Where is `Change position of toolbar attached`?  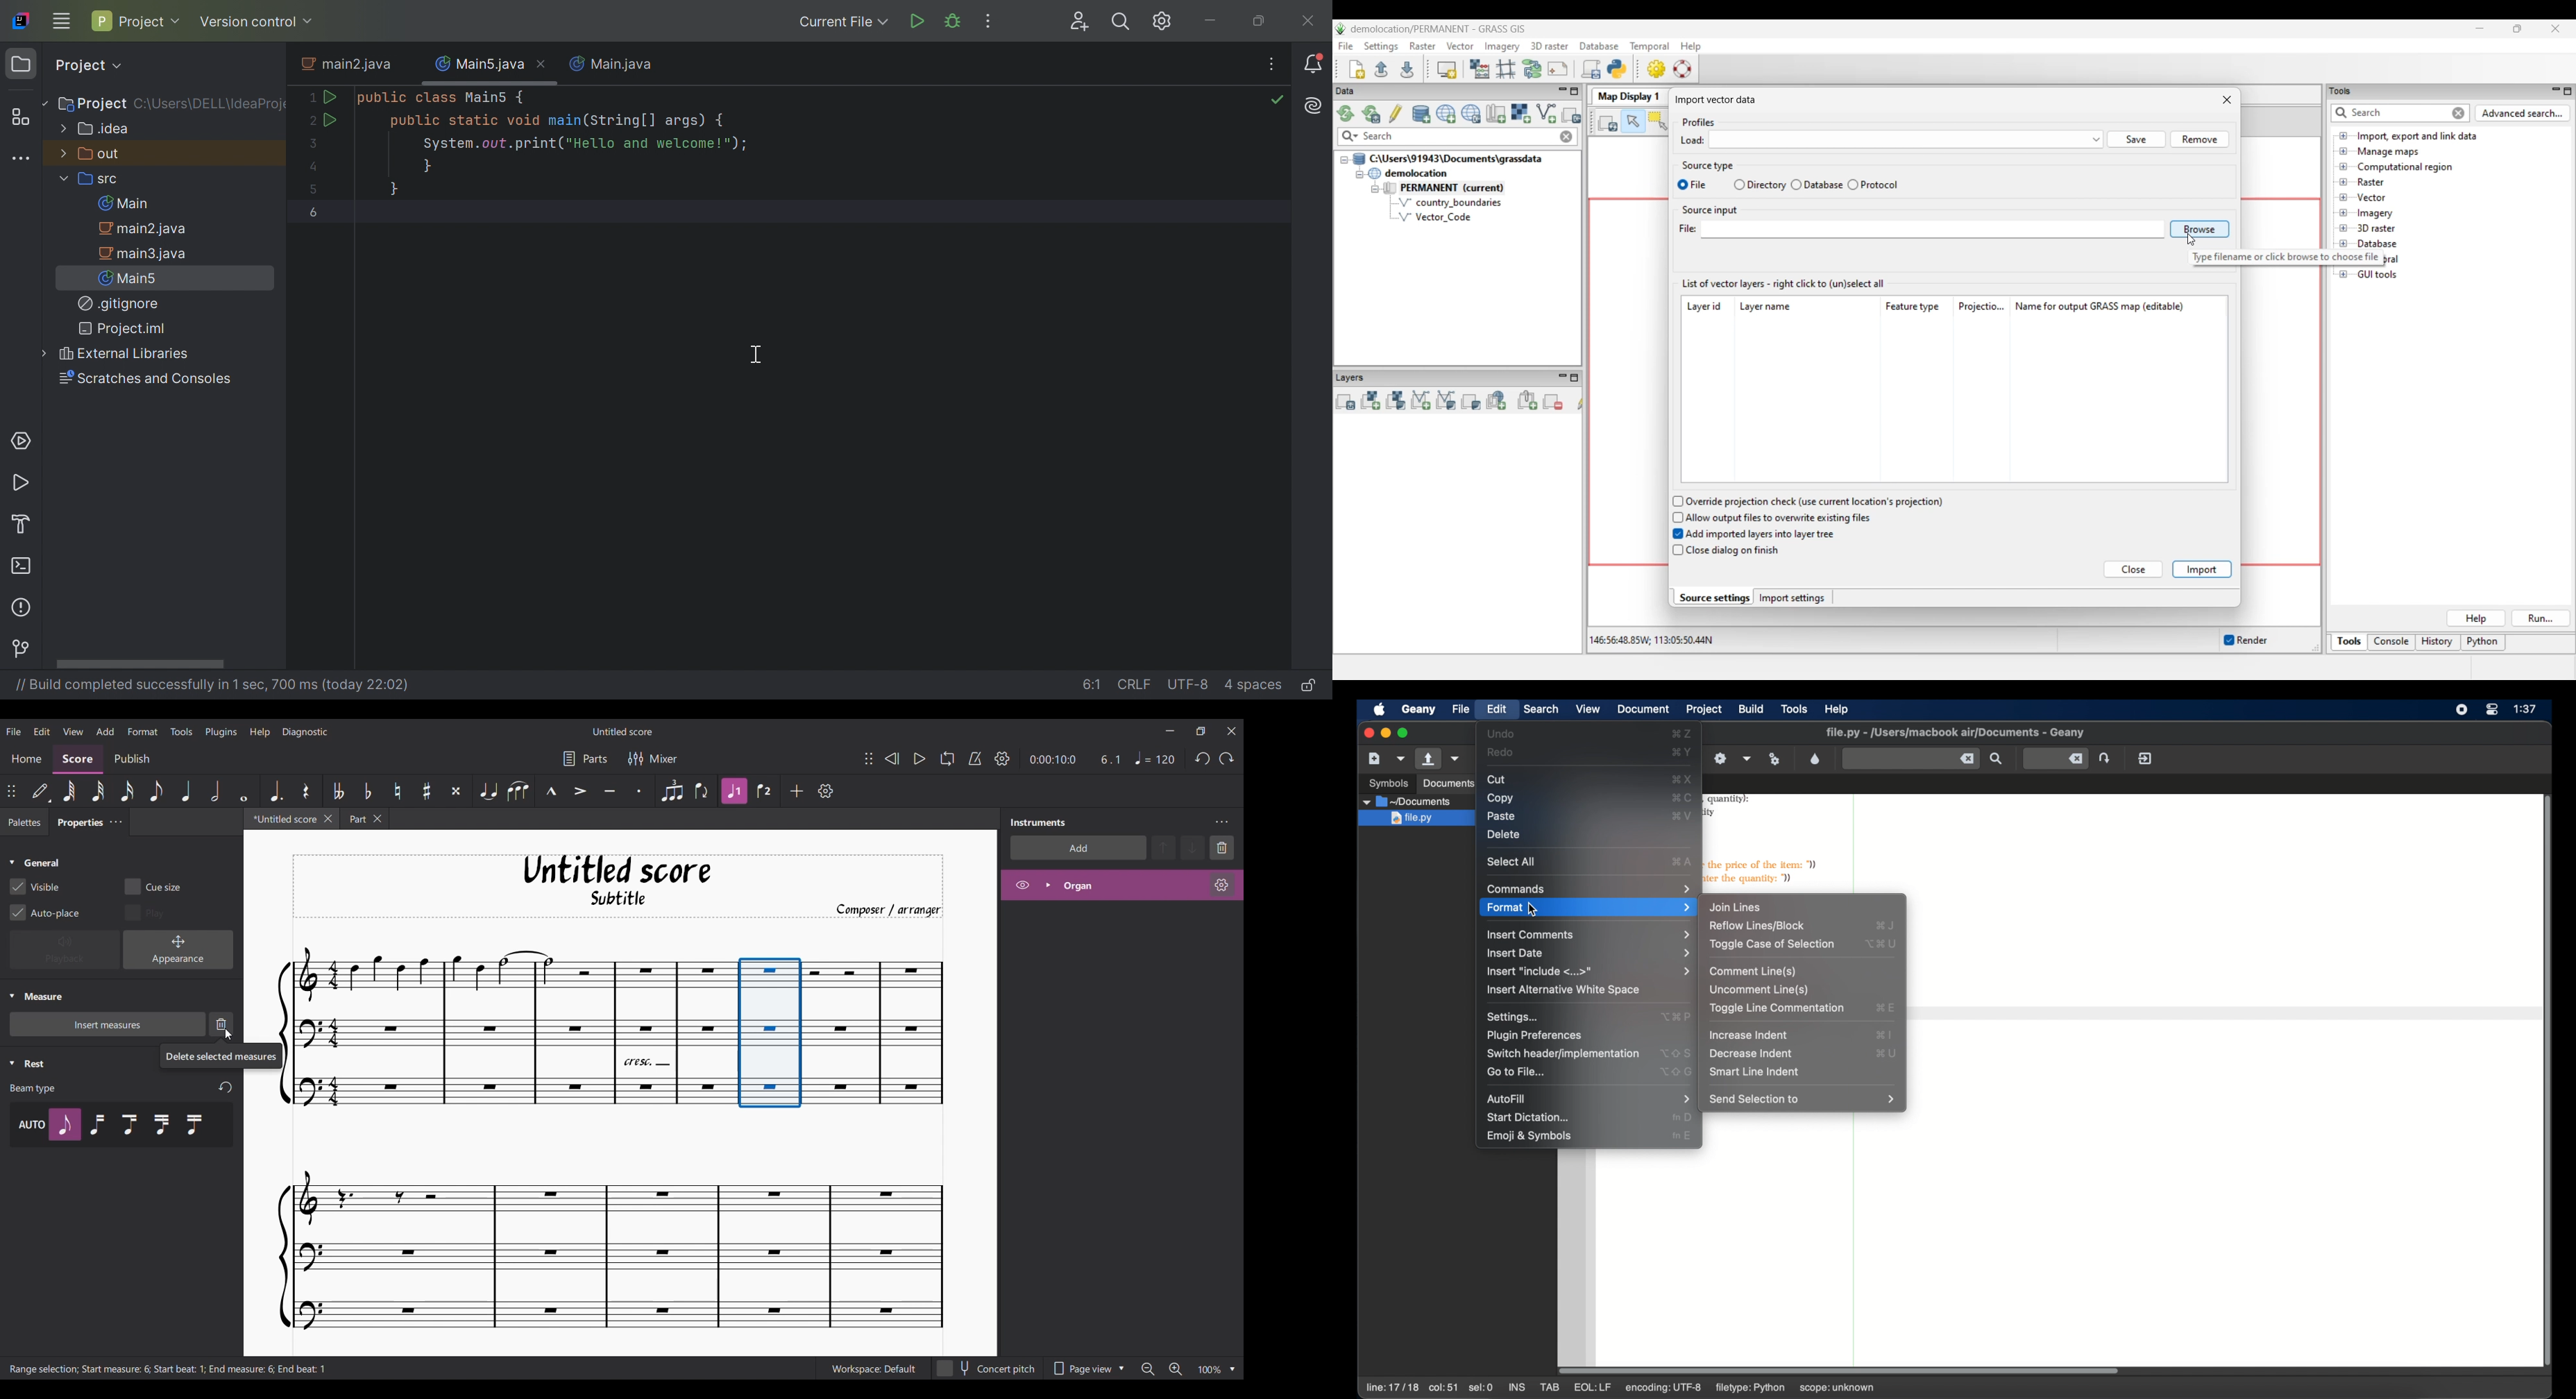 Change position of toolbar attached is located at coordinates (869, 759).